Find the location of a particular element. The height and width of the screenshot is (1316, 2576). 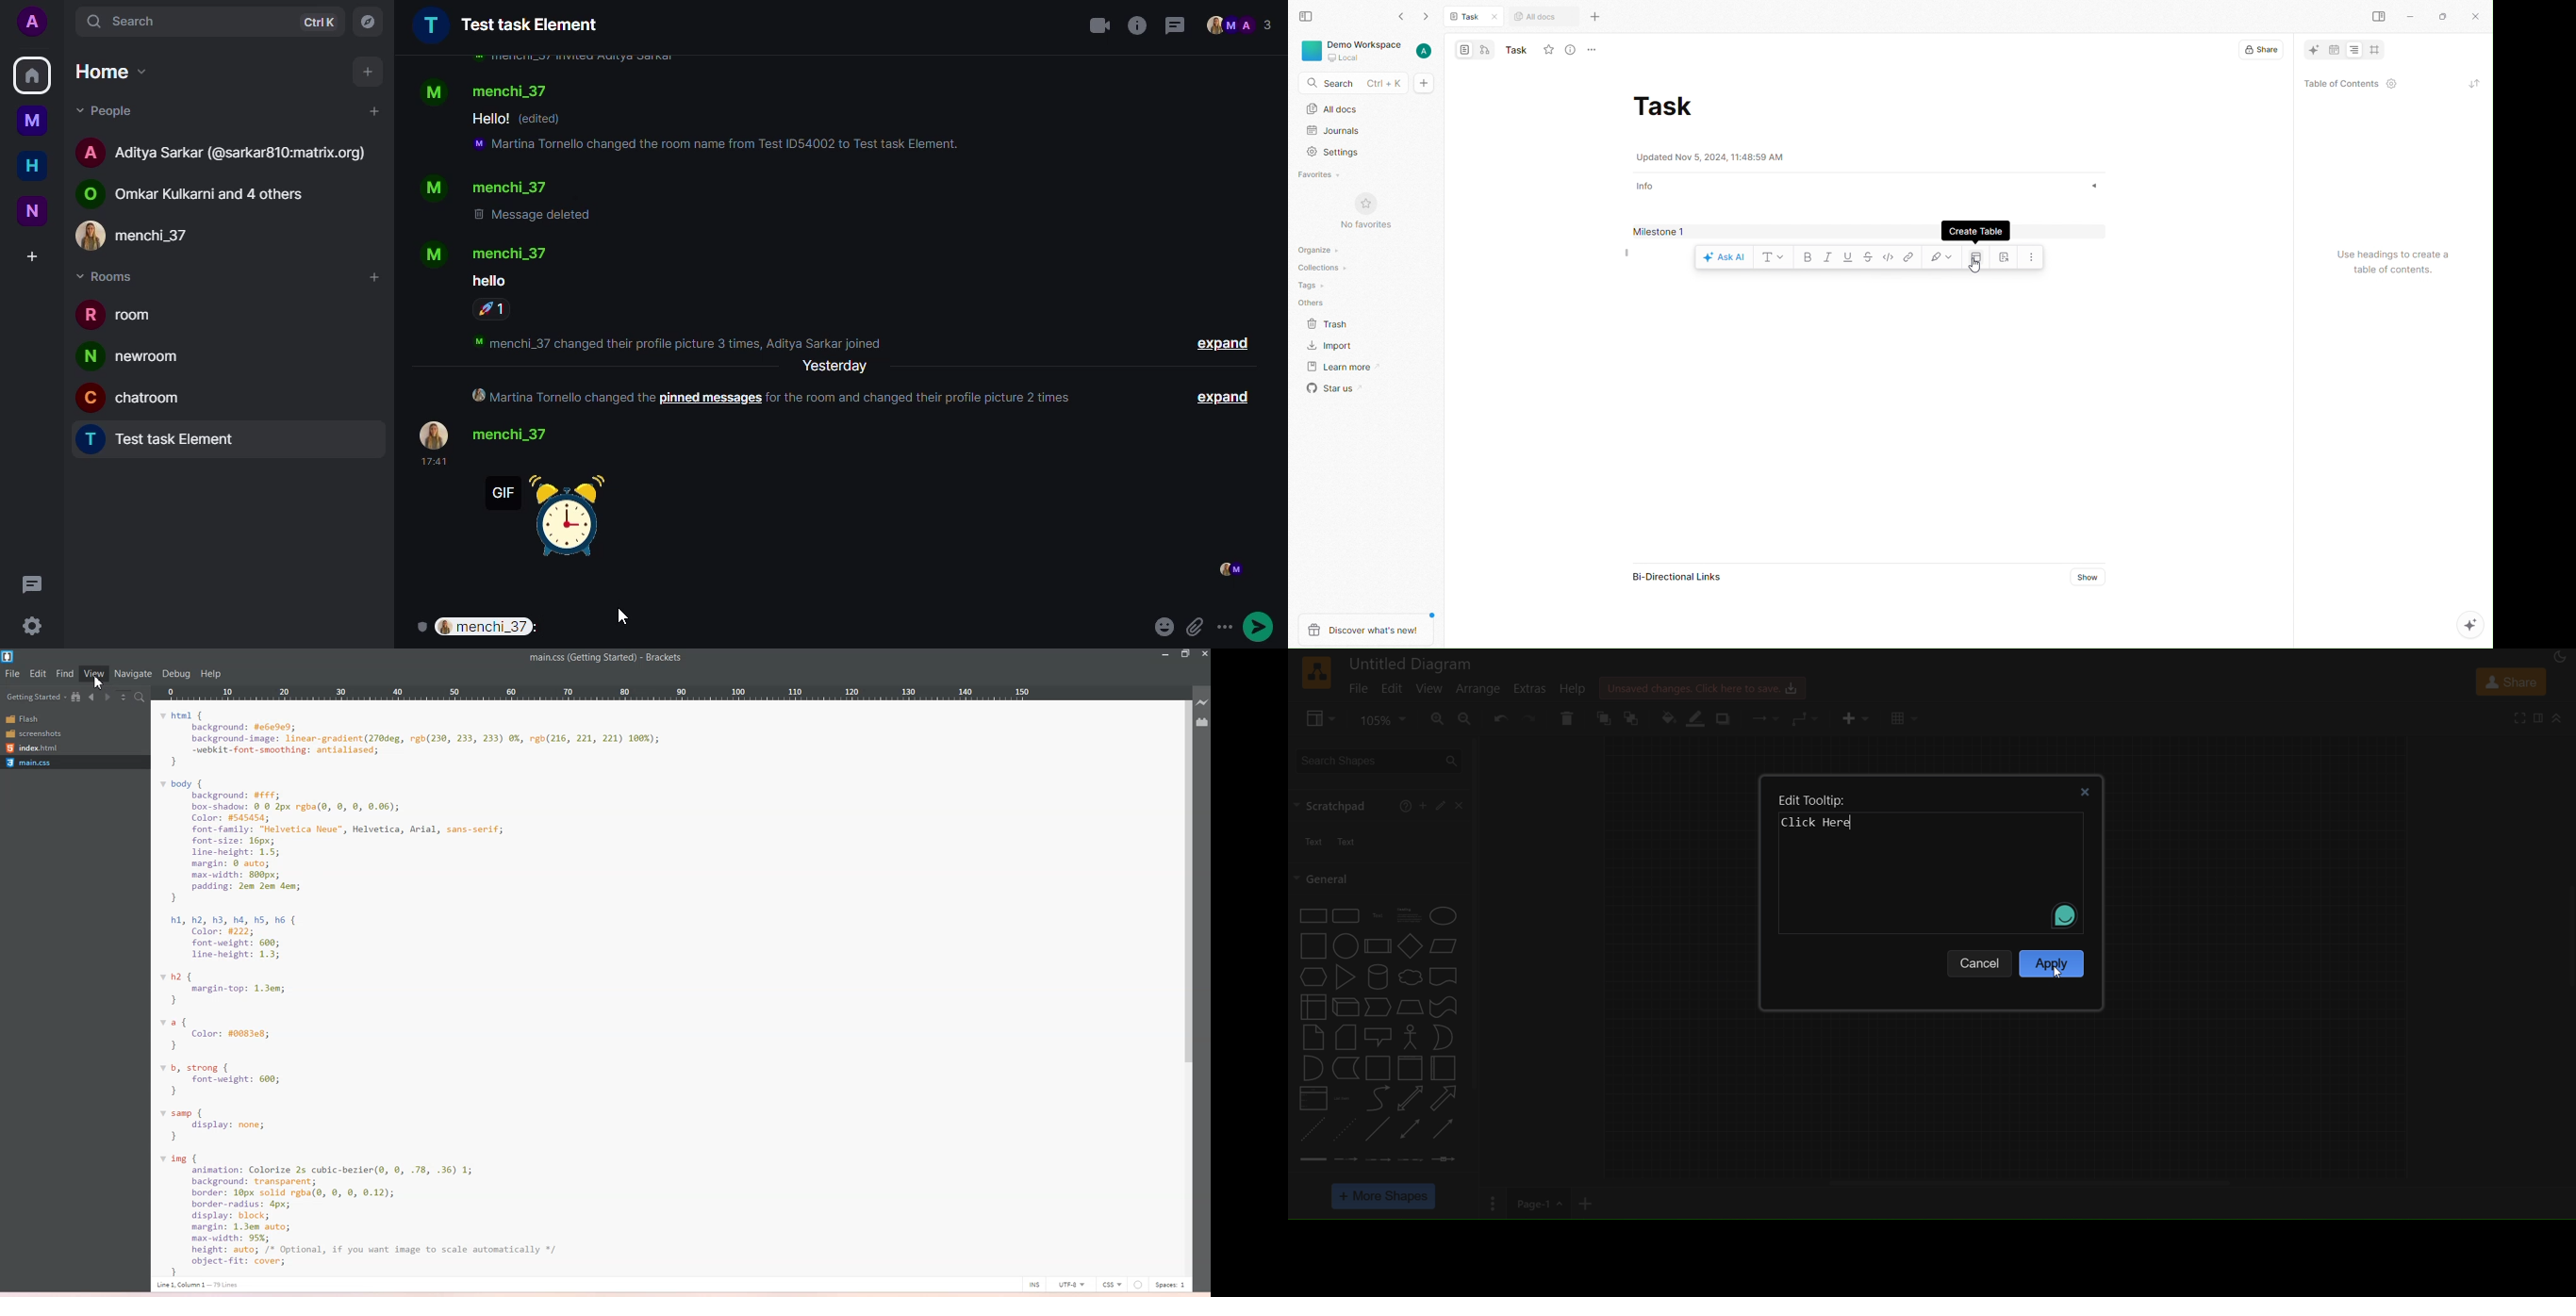

add new page is located at coordinates (1596, 1202).